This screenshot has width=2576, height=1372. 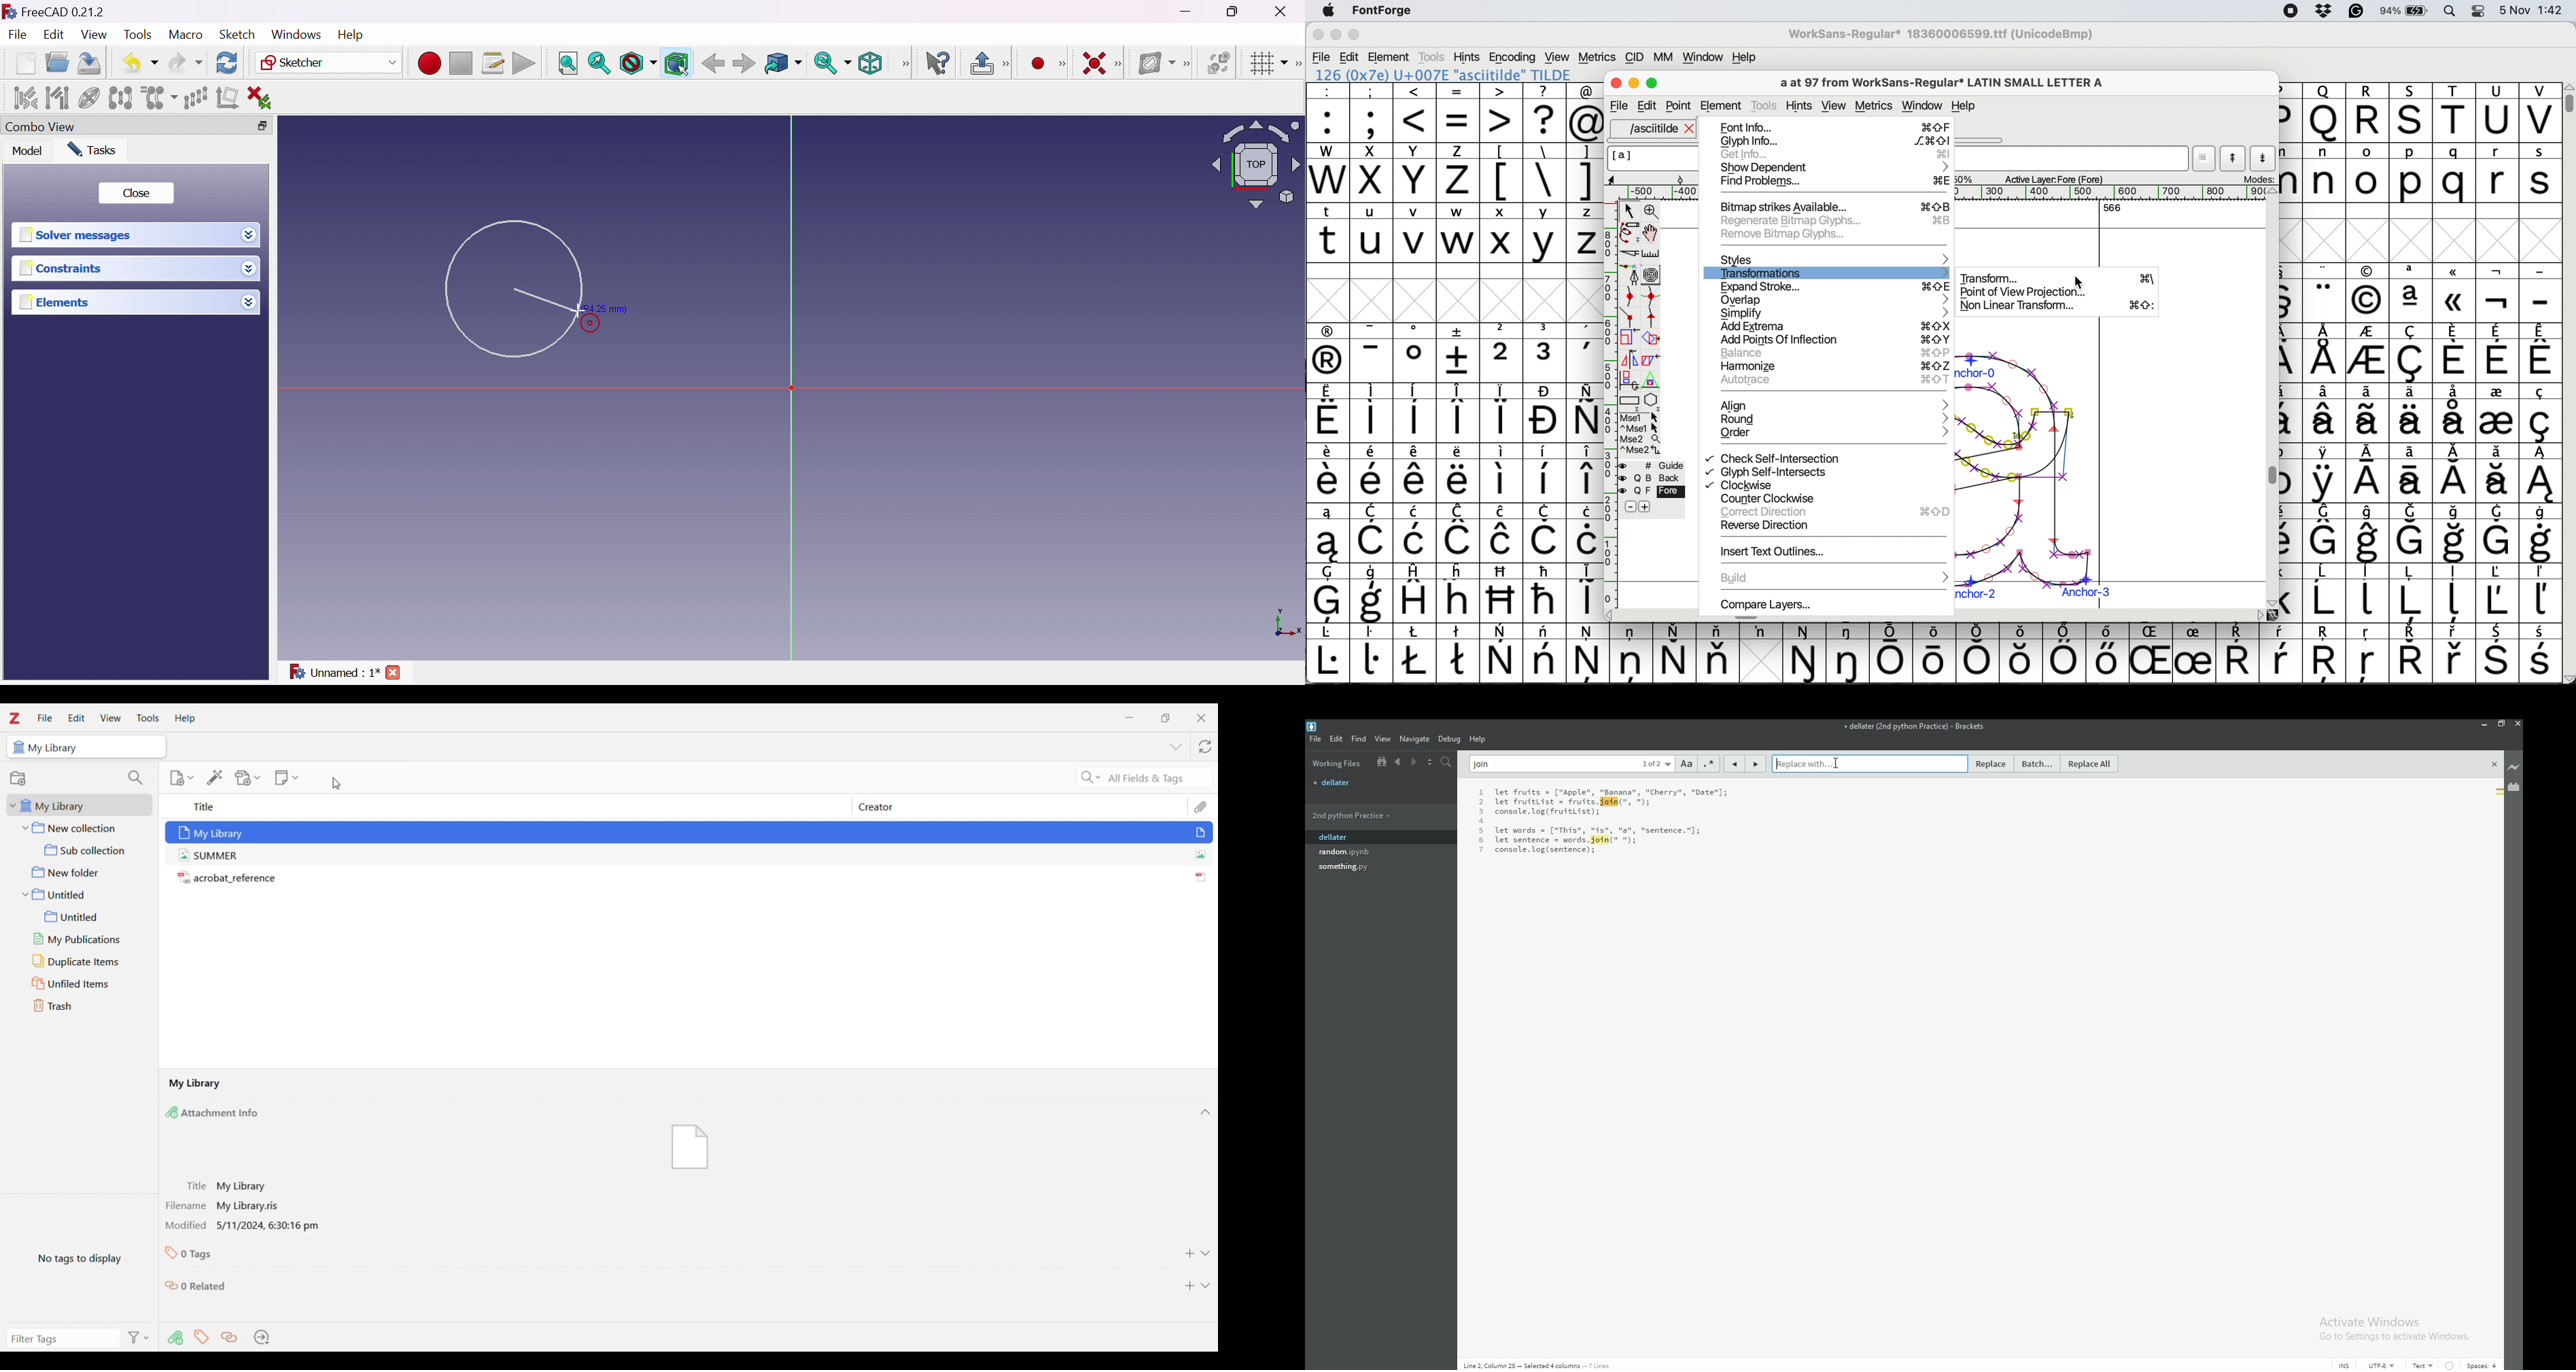 I want to click on replace, so click(x=1990, y=764).